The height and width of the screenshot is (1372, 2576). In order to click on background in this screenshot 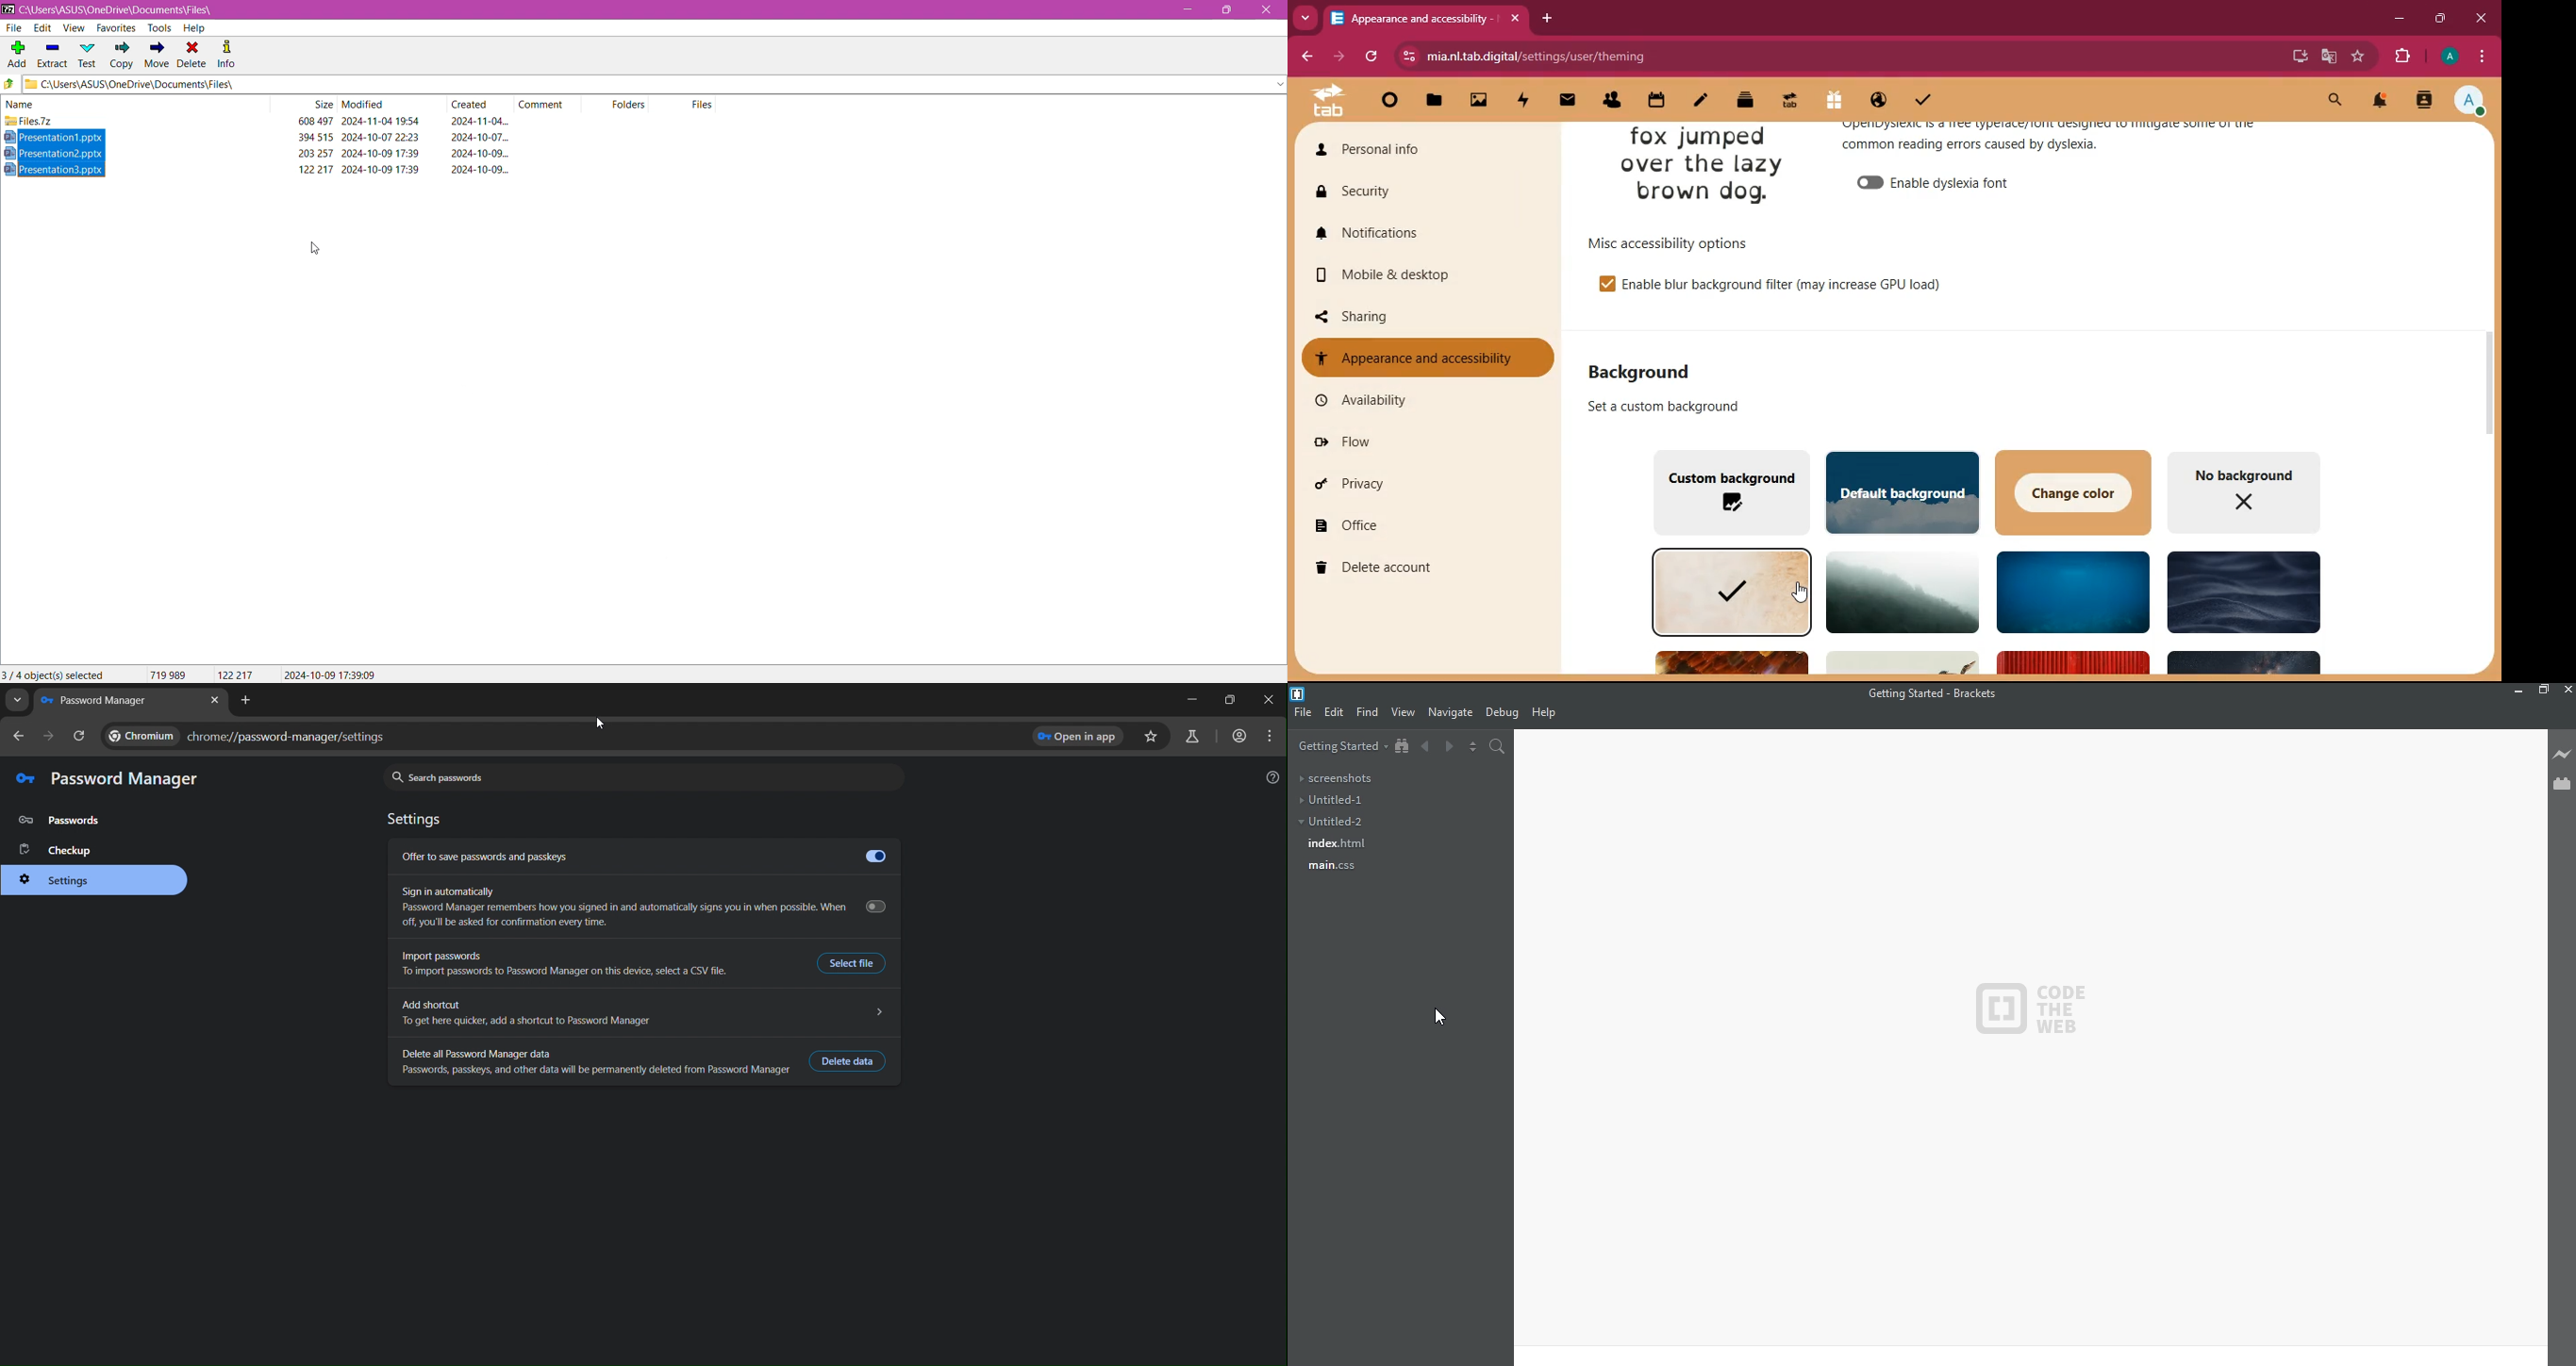, I will do `click(2069, 591)`.